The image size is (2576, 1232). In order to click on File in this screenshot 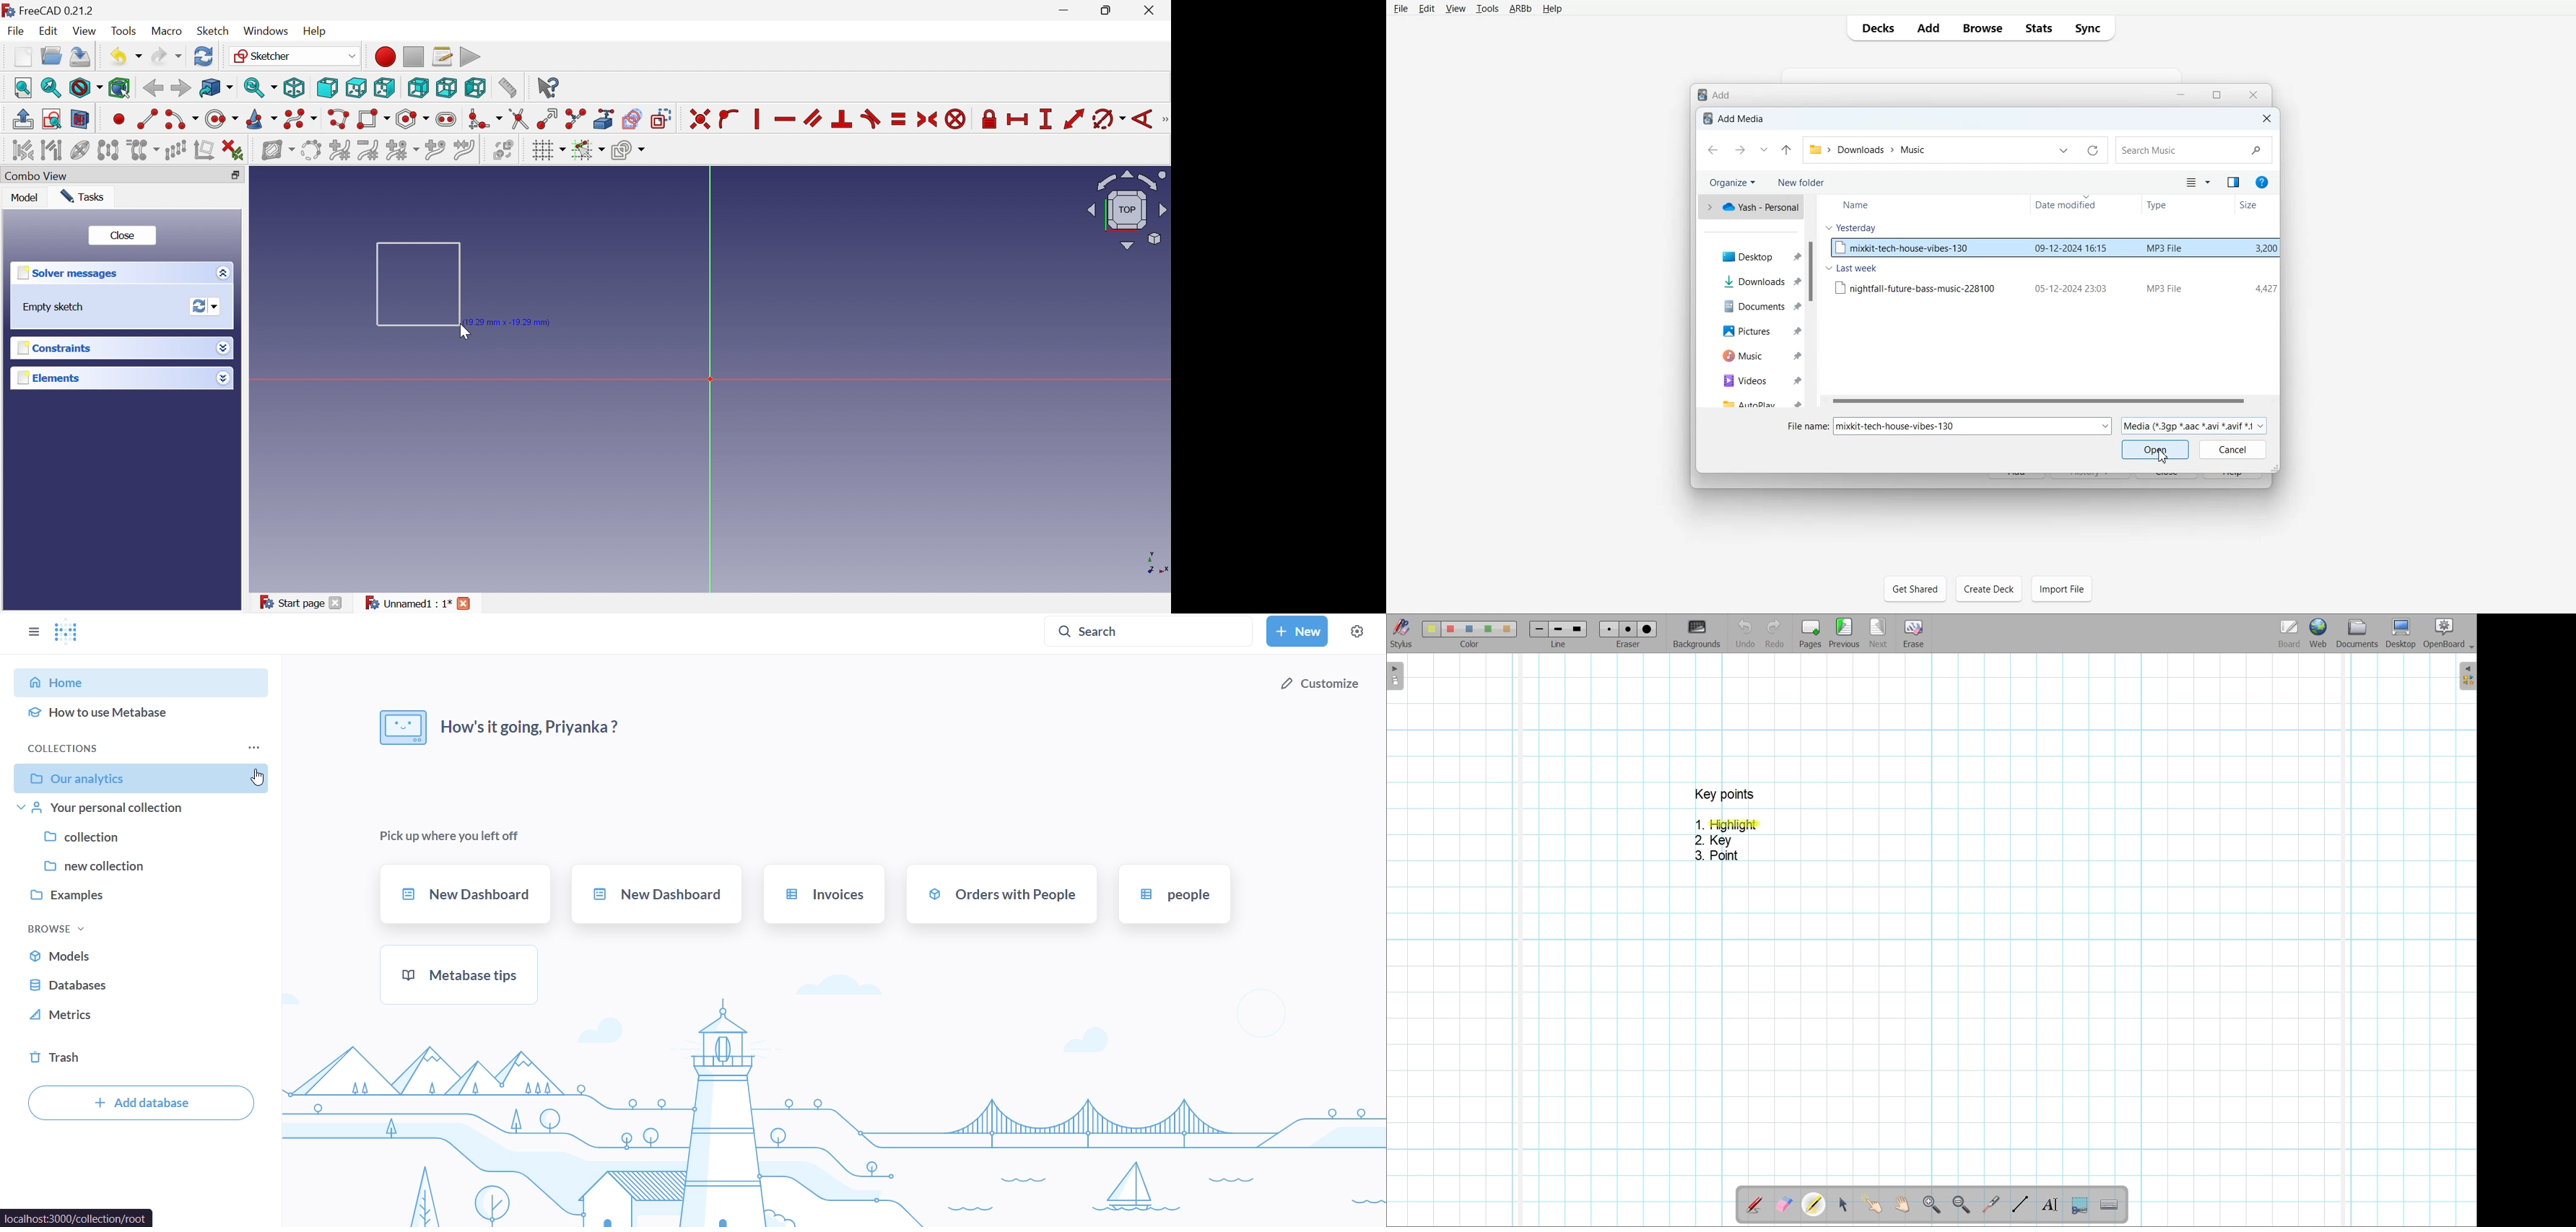, I will do `click(1400, 9)`.